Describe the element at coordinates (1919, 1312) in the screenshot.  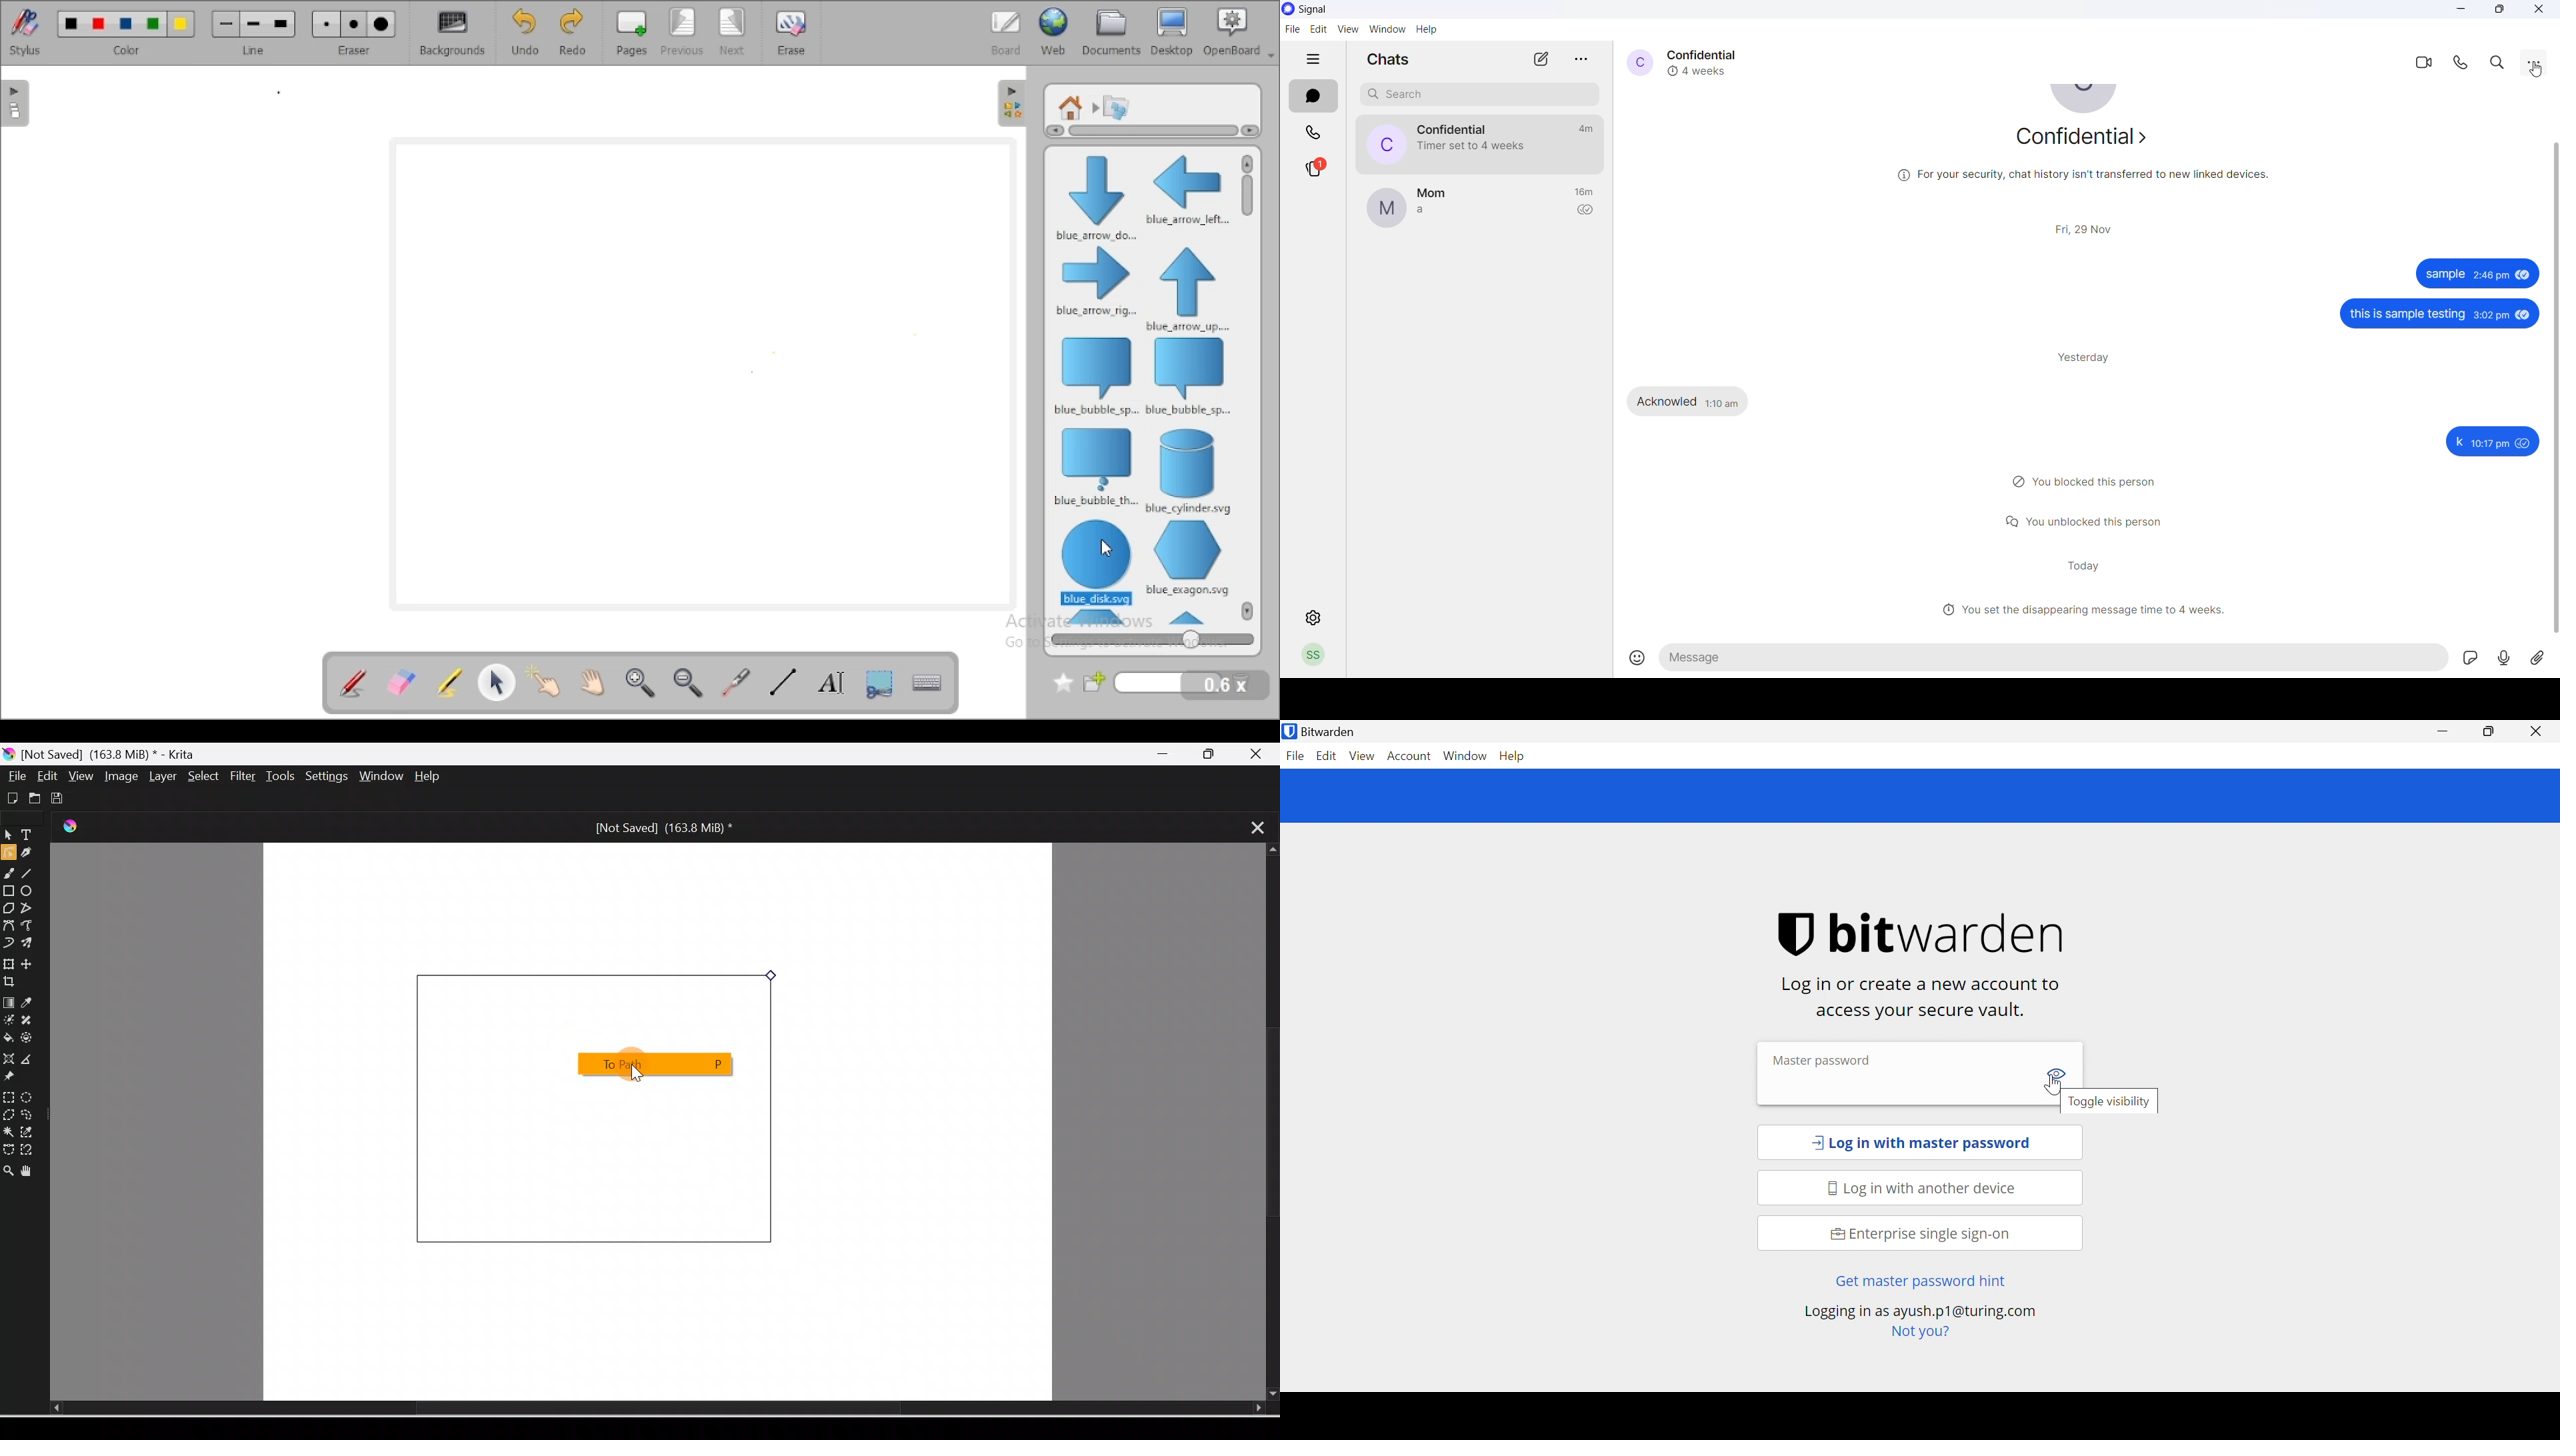
I see `Loging in as ayush.p1@turing .com` at that location.